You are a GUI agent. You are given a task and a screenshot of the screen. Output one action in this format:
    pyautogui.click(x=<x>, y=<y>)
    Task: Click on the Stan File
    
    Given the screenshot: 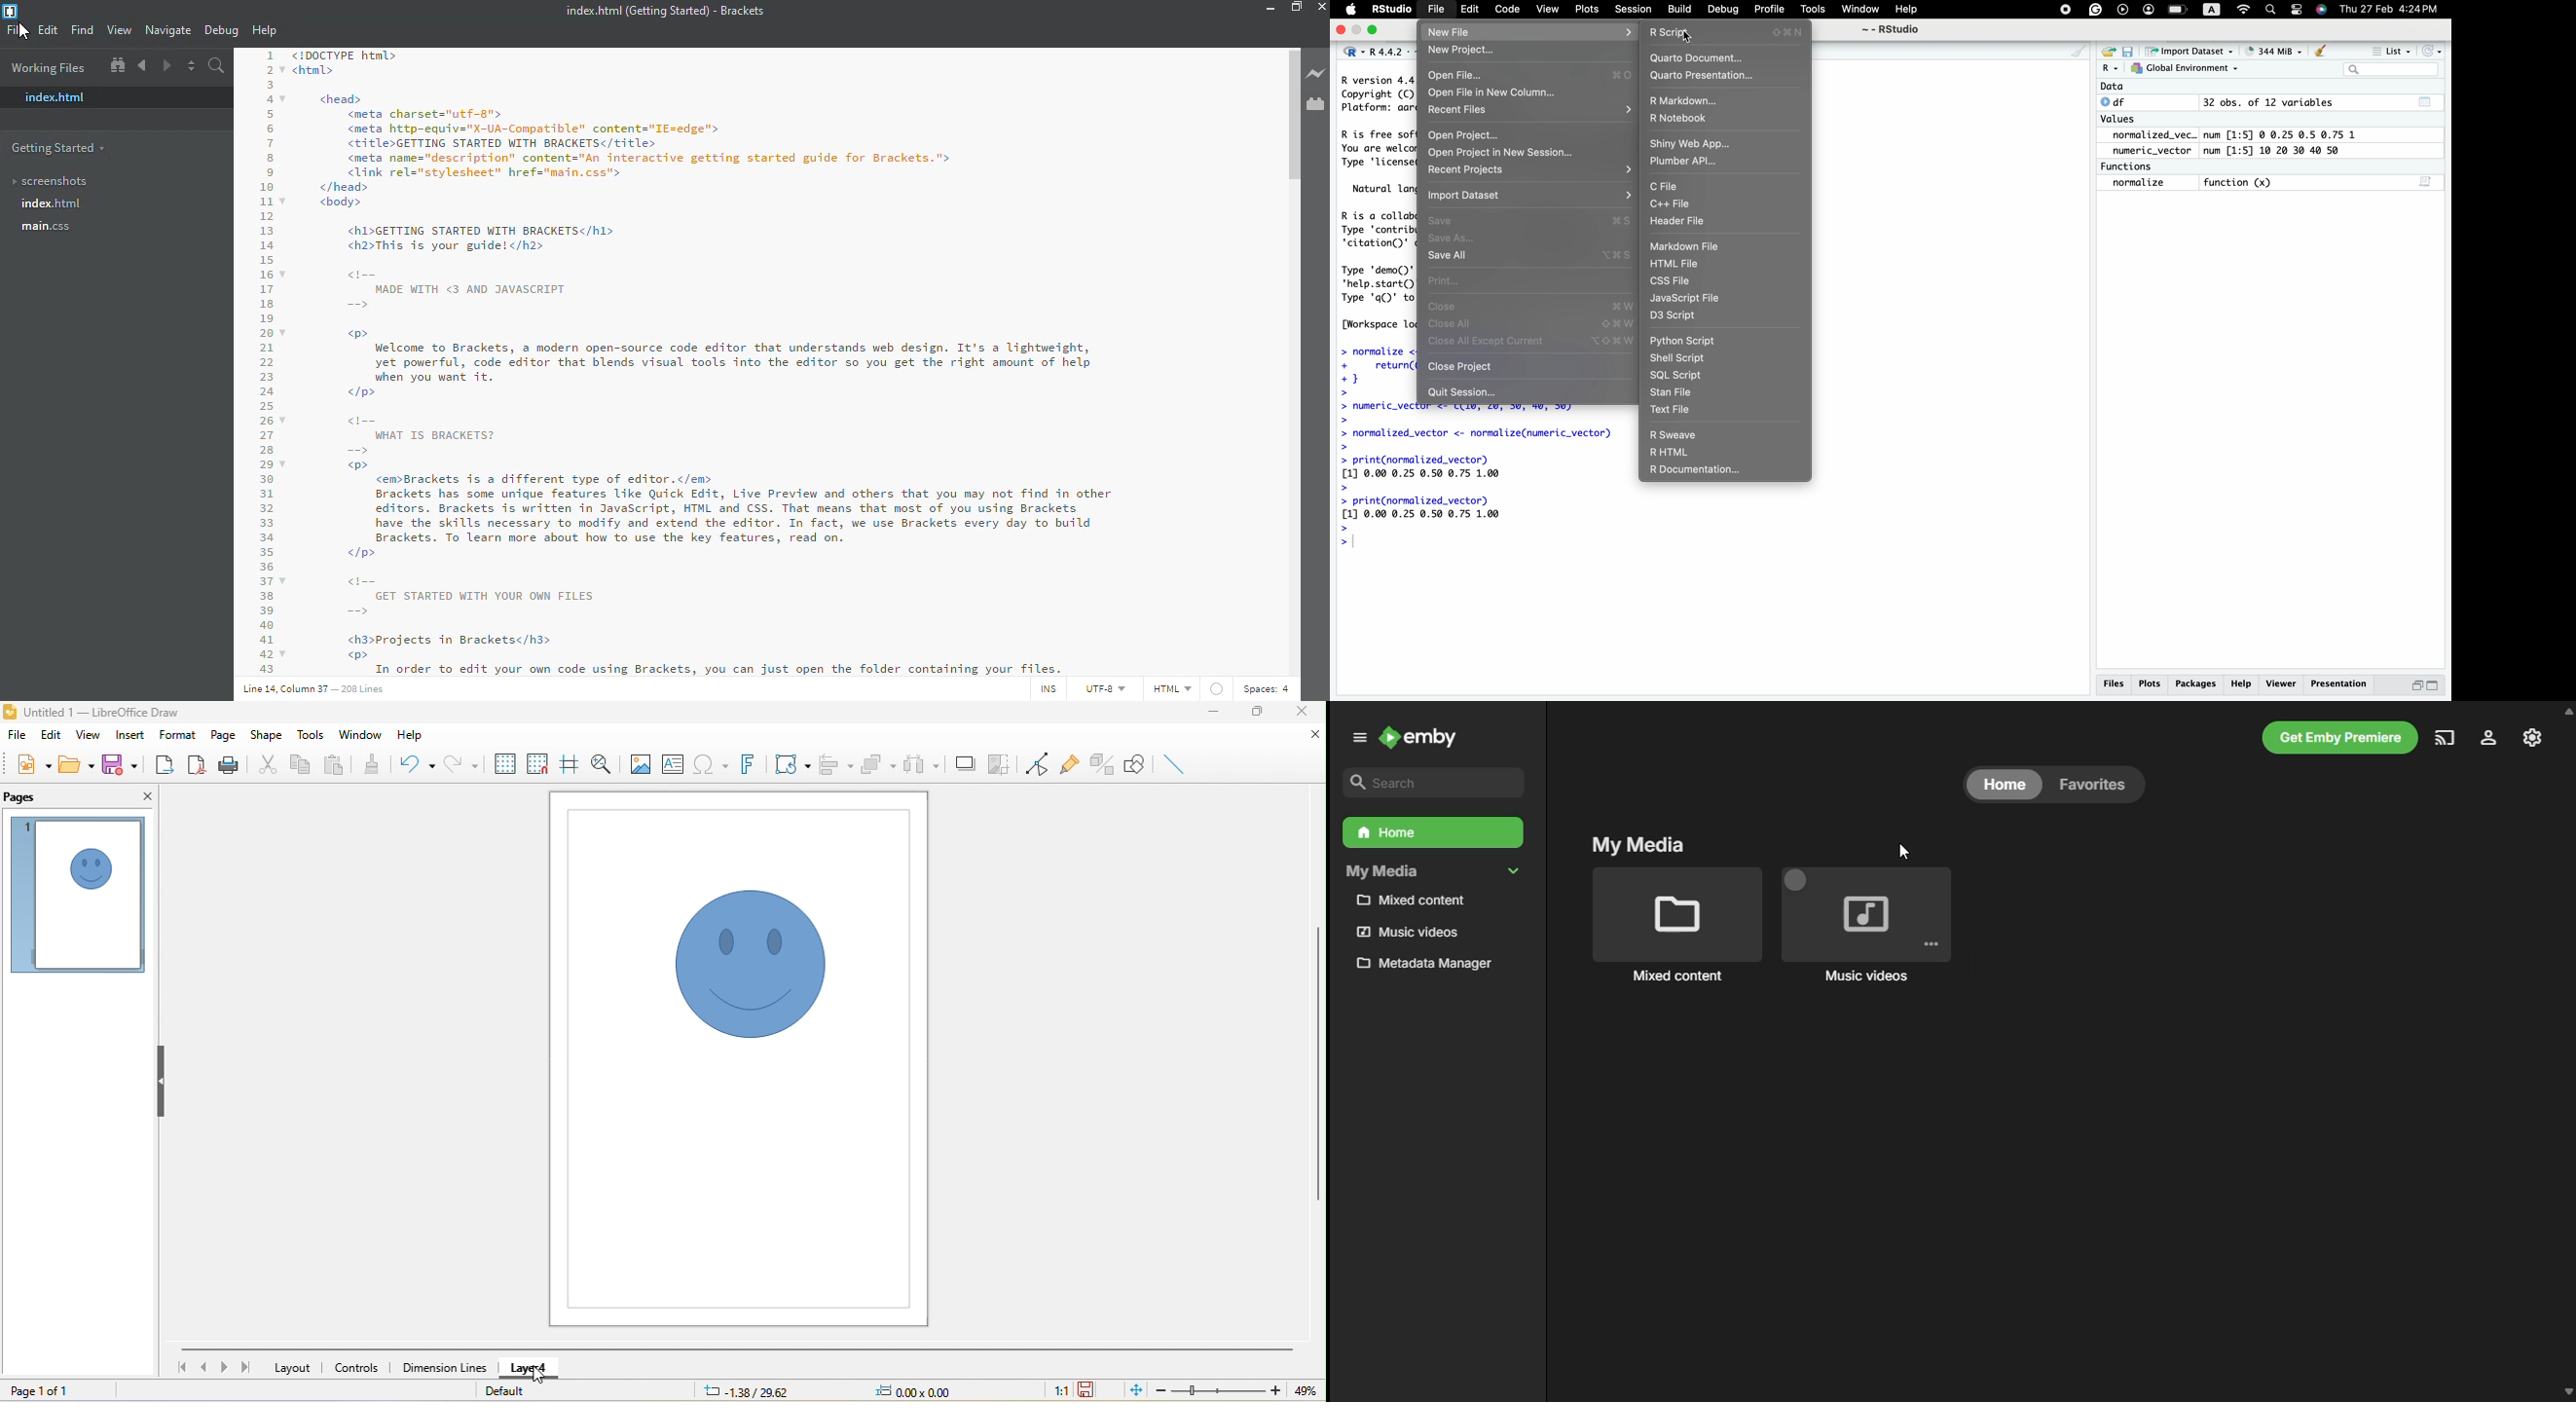 What is the action you would take?
    pyautogui.click(x=1672, y=393)
    